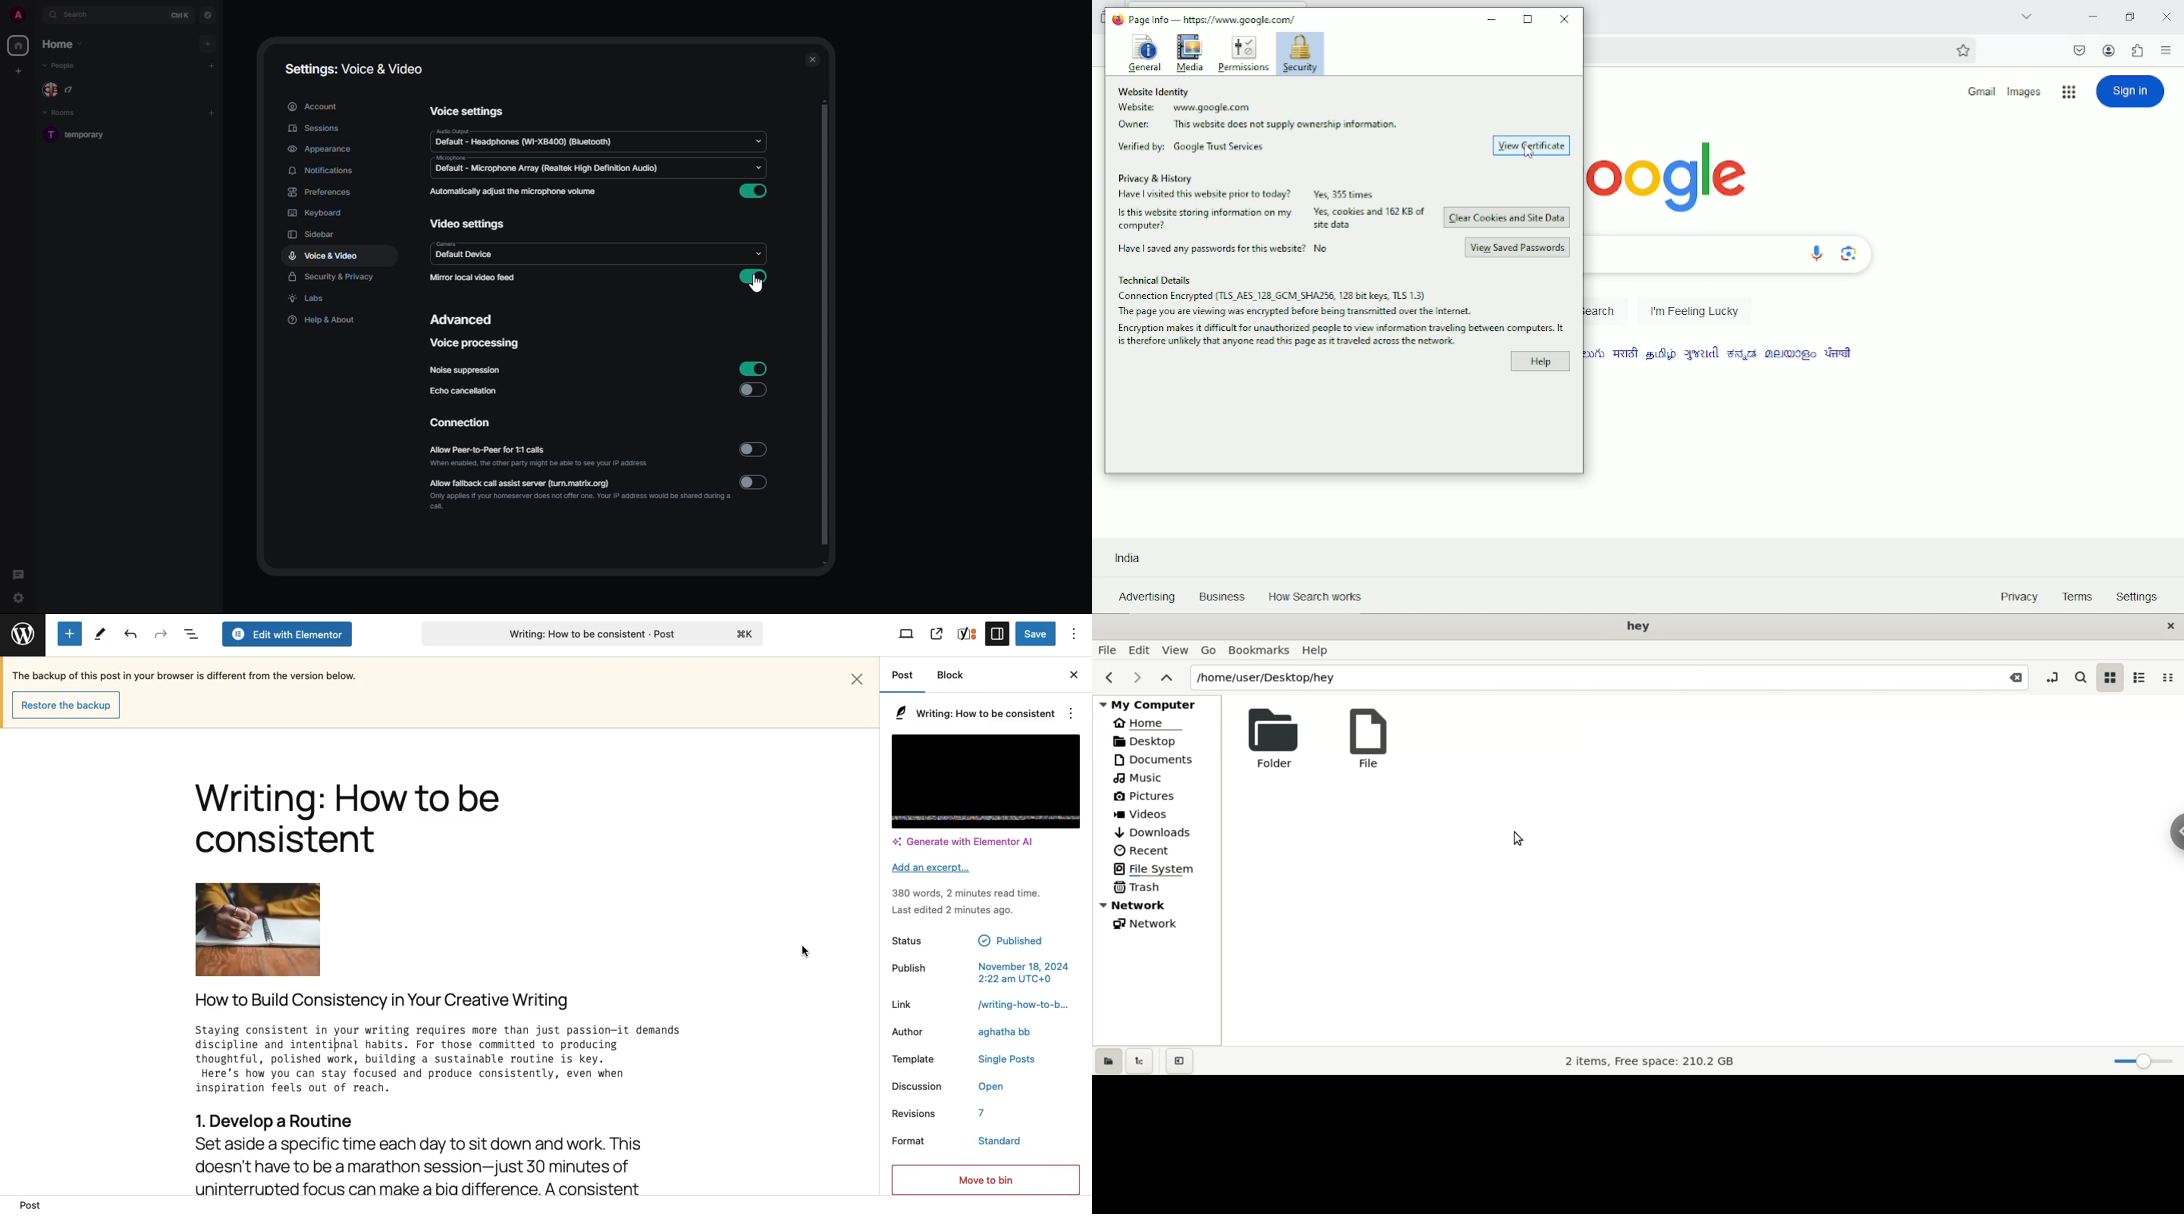  Describe the element at coordinates (996, 633) in the screenshot. I see `Settings` at that location.